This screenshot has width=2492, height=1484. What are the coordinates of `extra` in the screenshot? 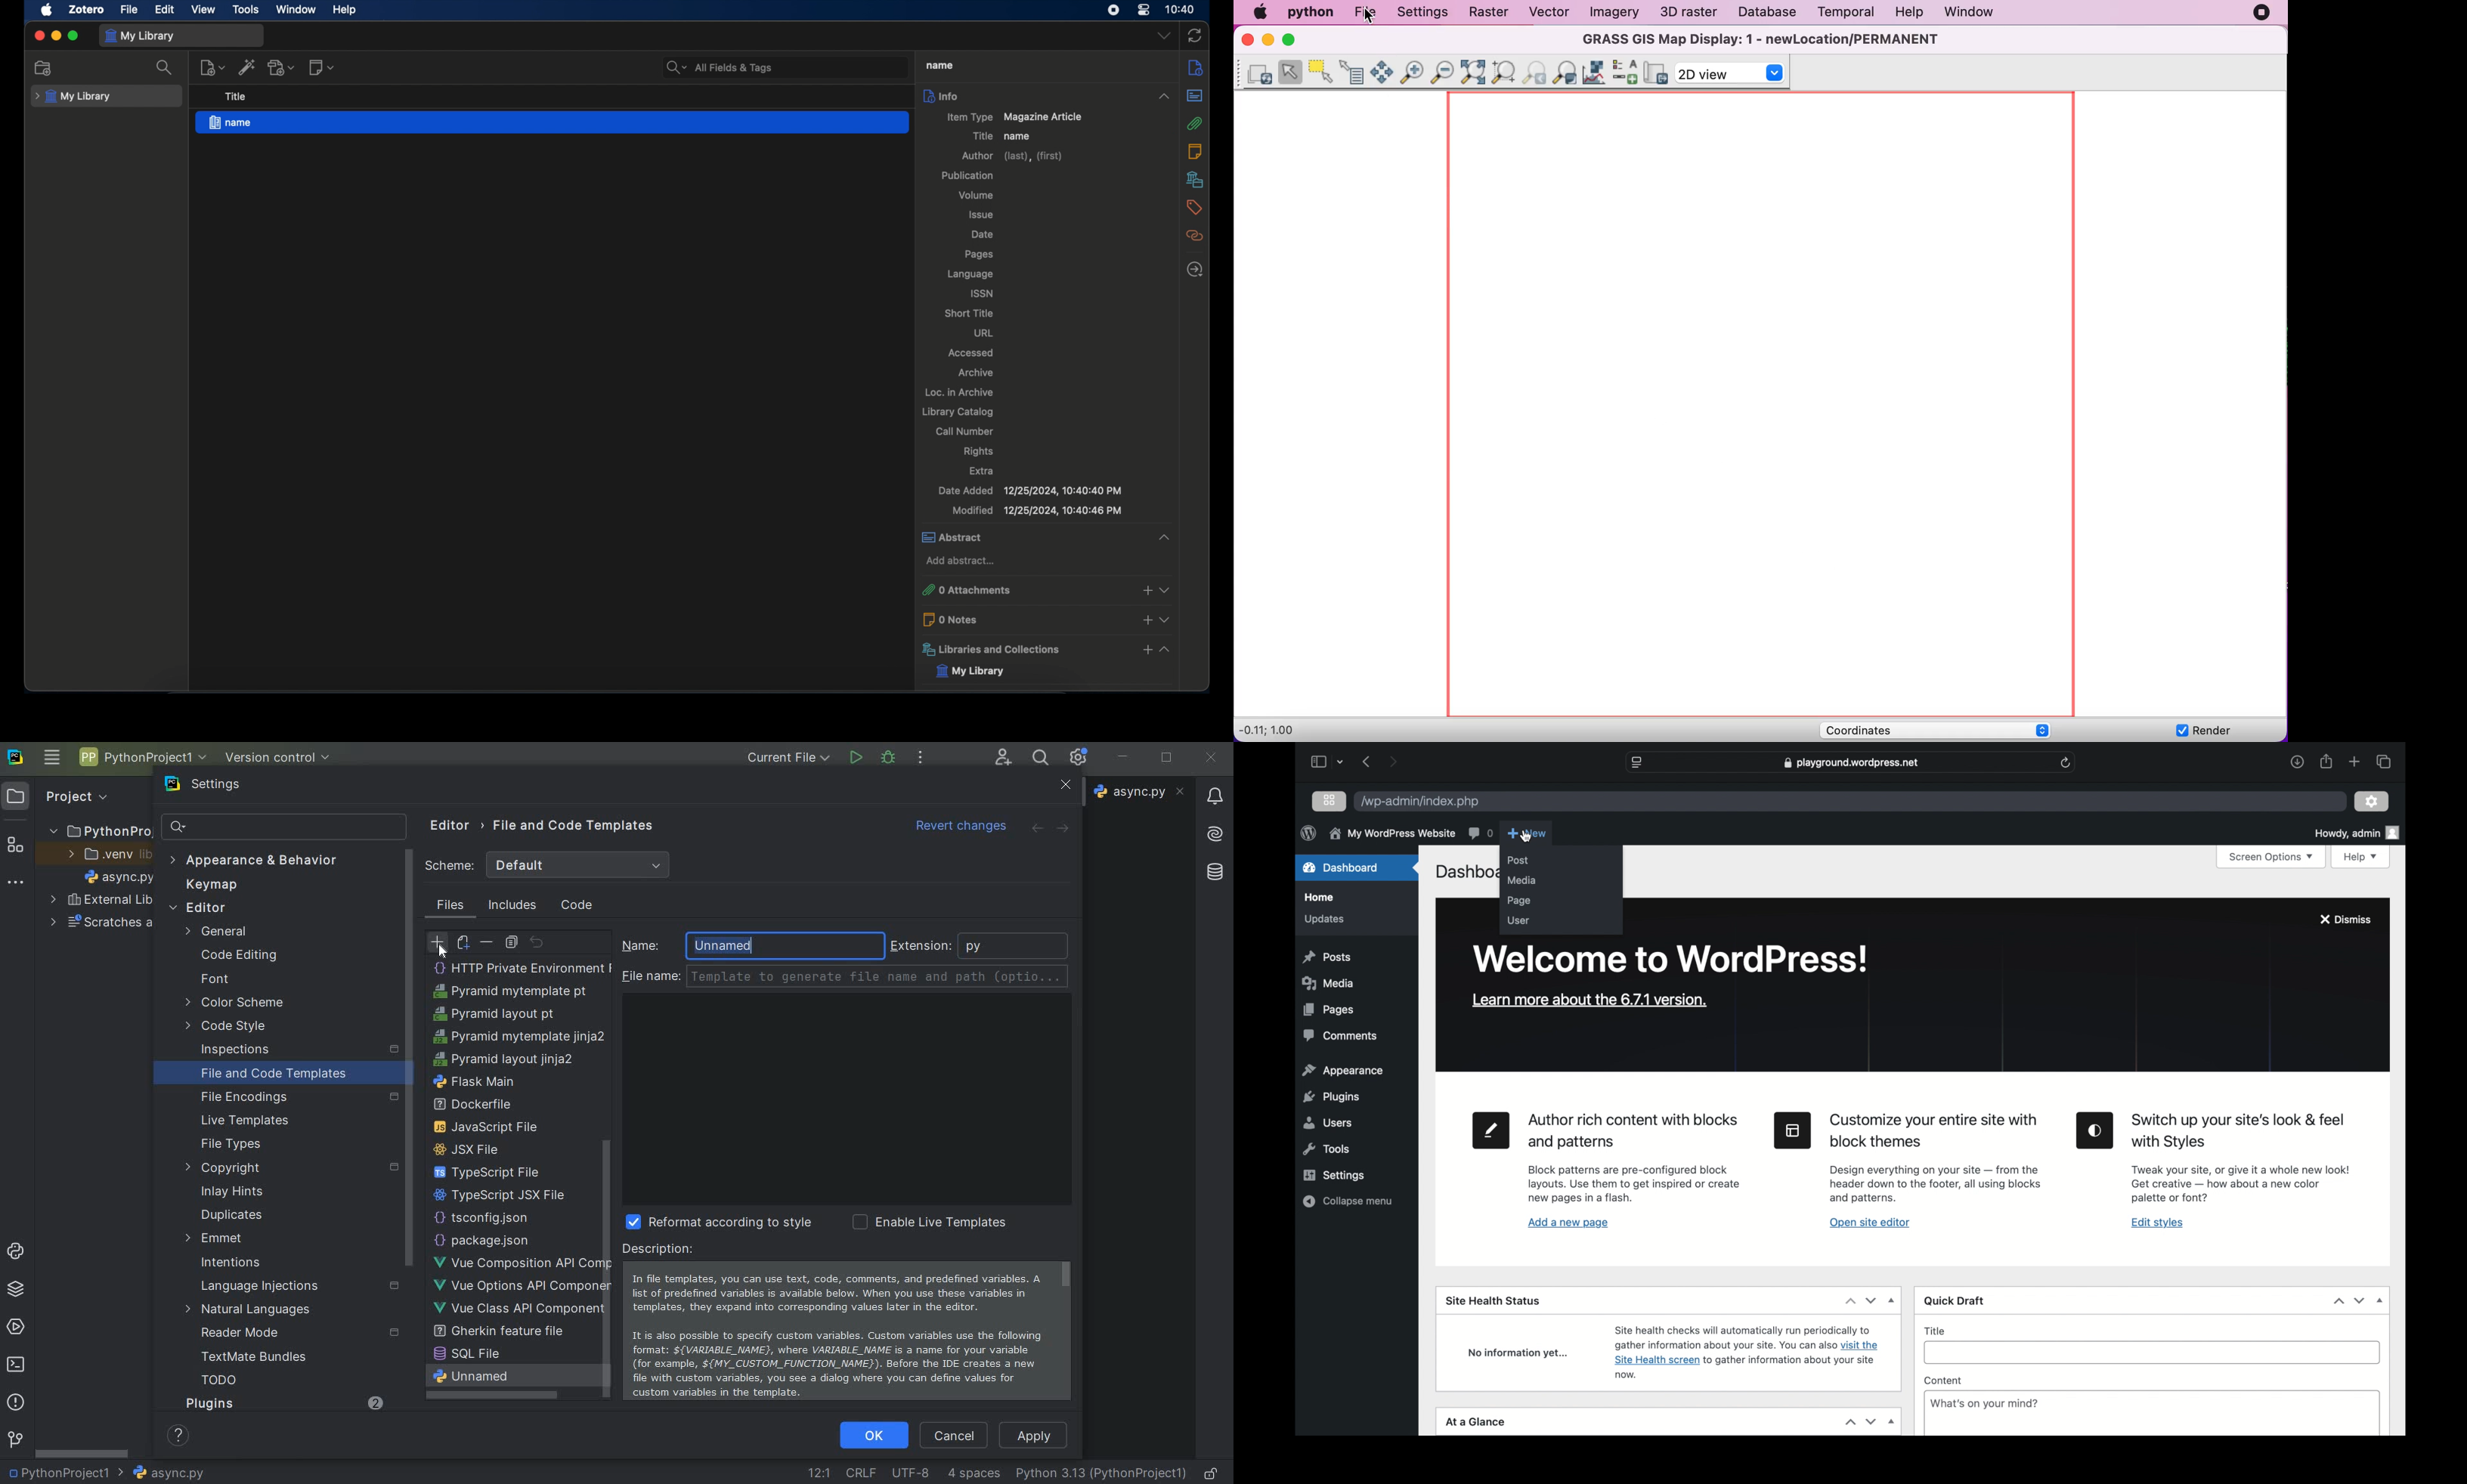 It's located at (982, 471).